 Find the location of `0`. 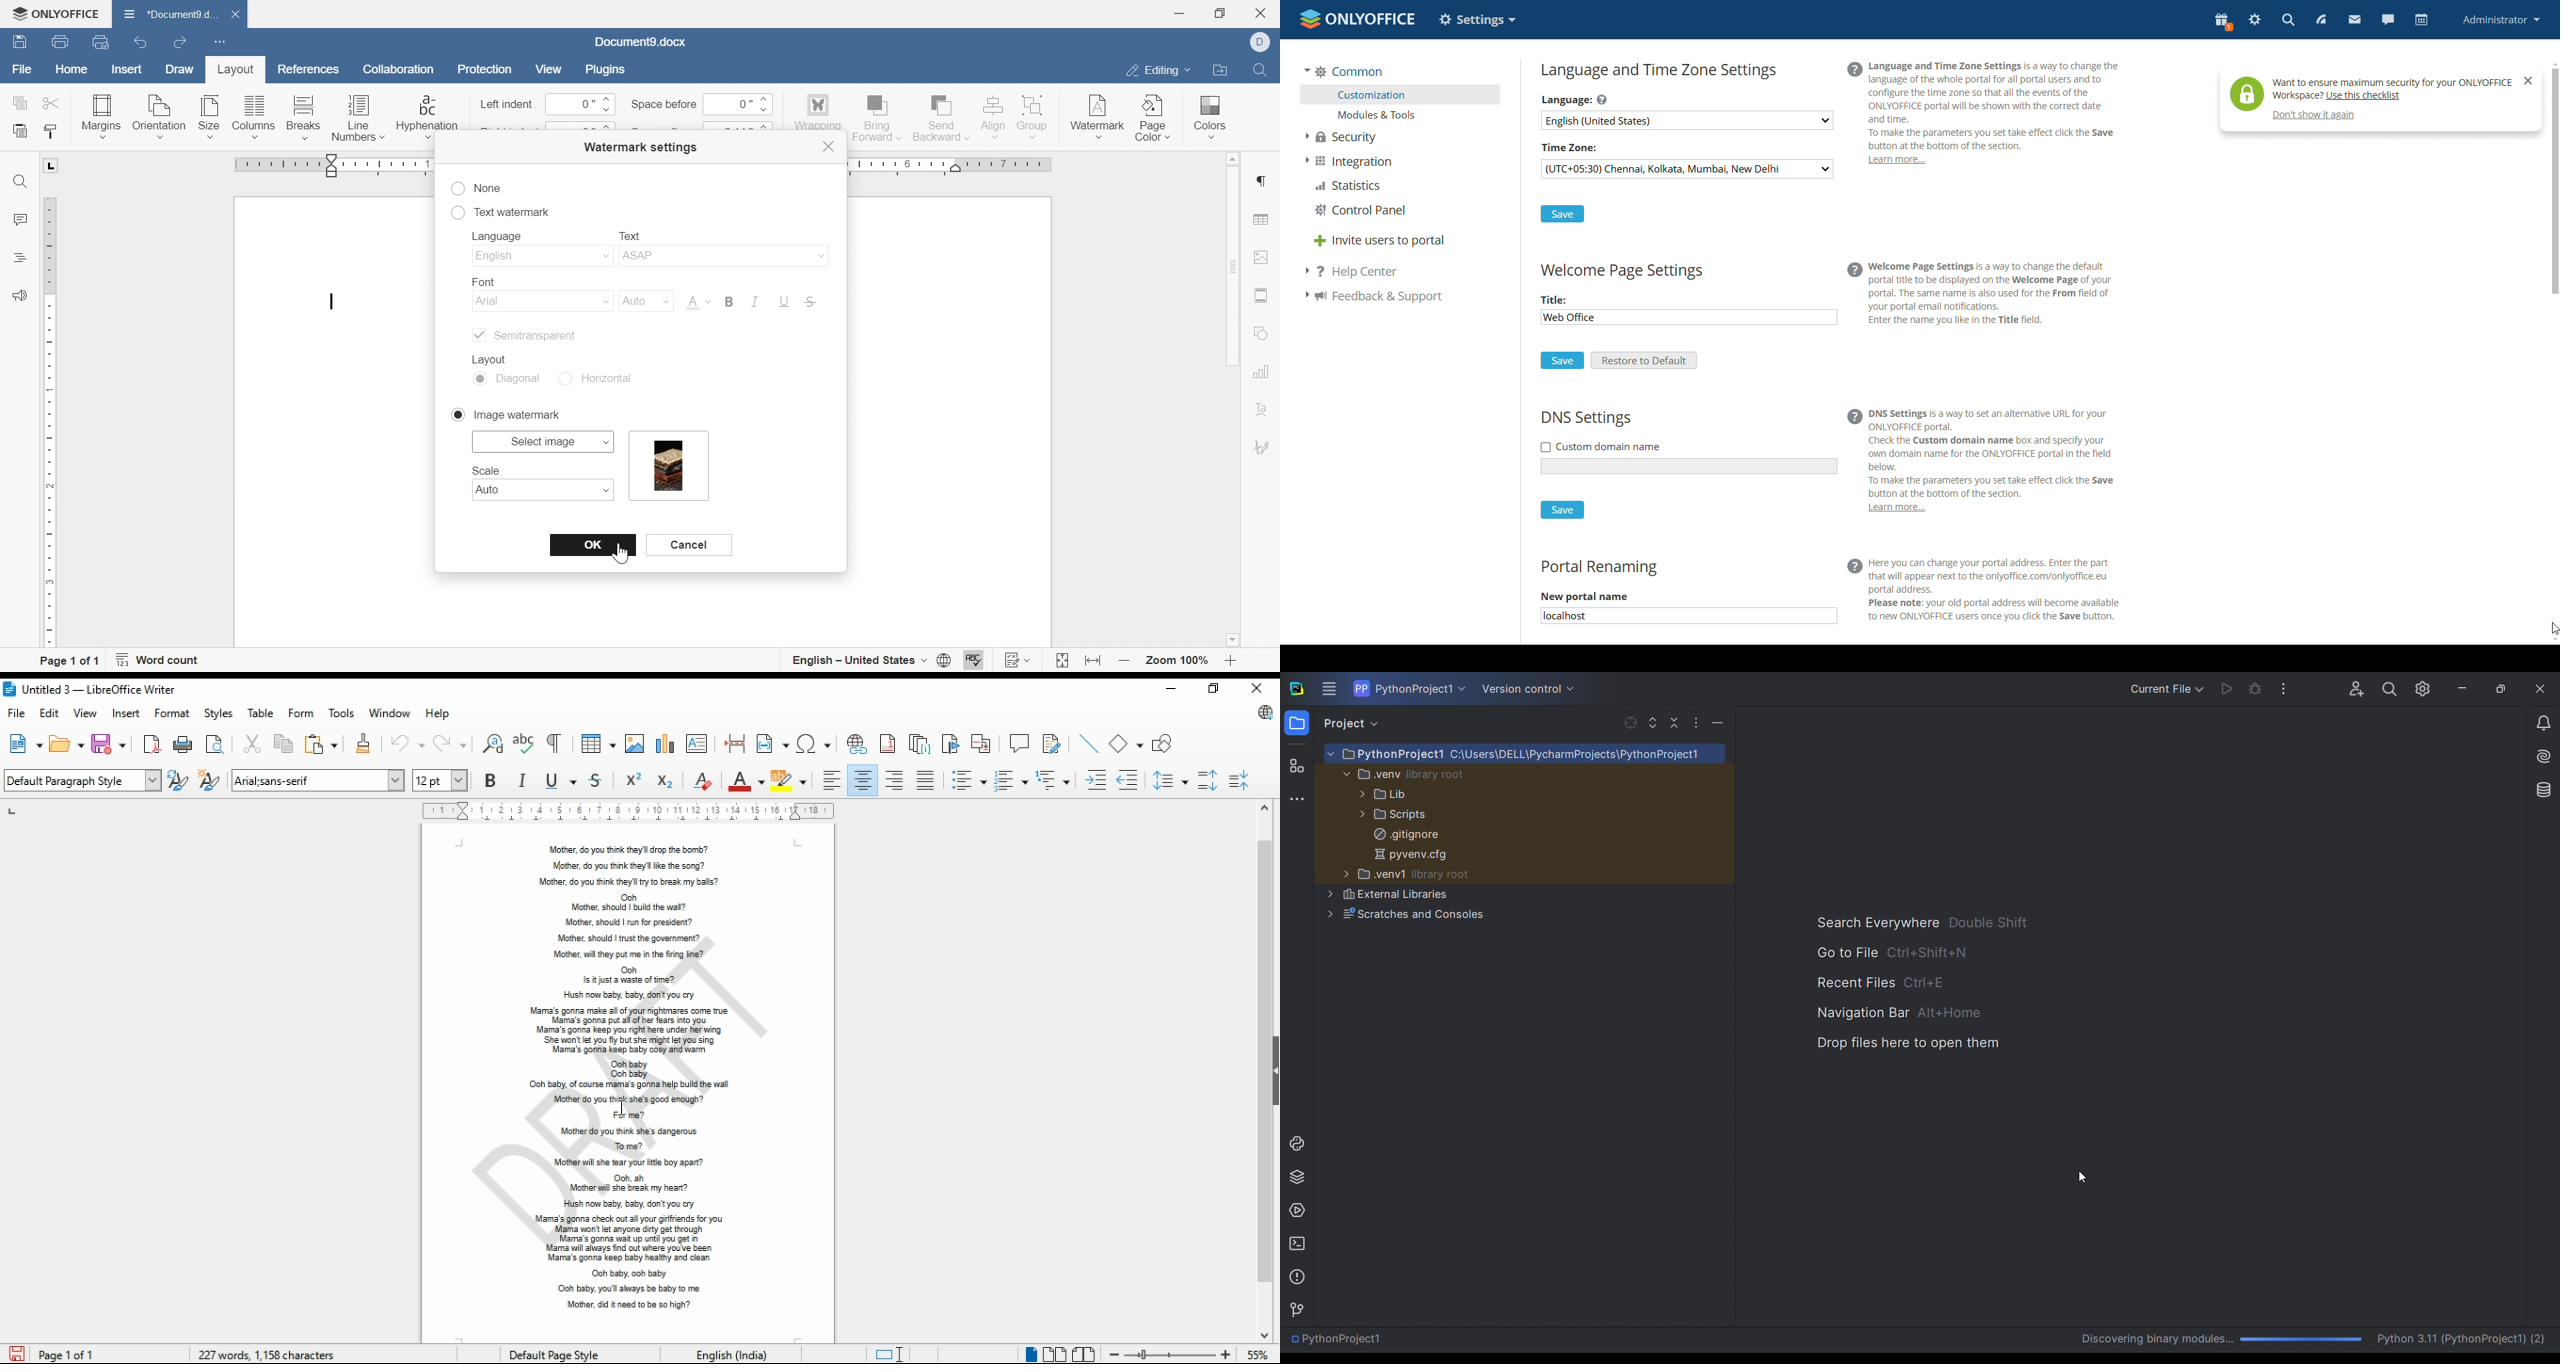

0 is located at coordinates (581, 105).